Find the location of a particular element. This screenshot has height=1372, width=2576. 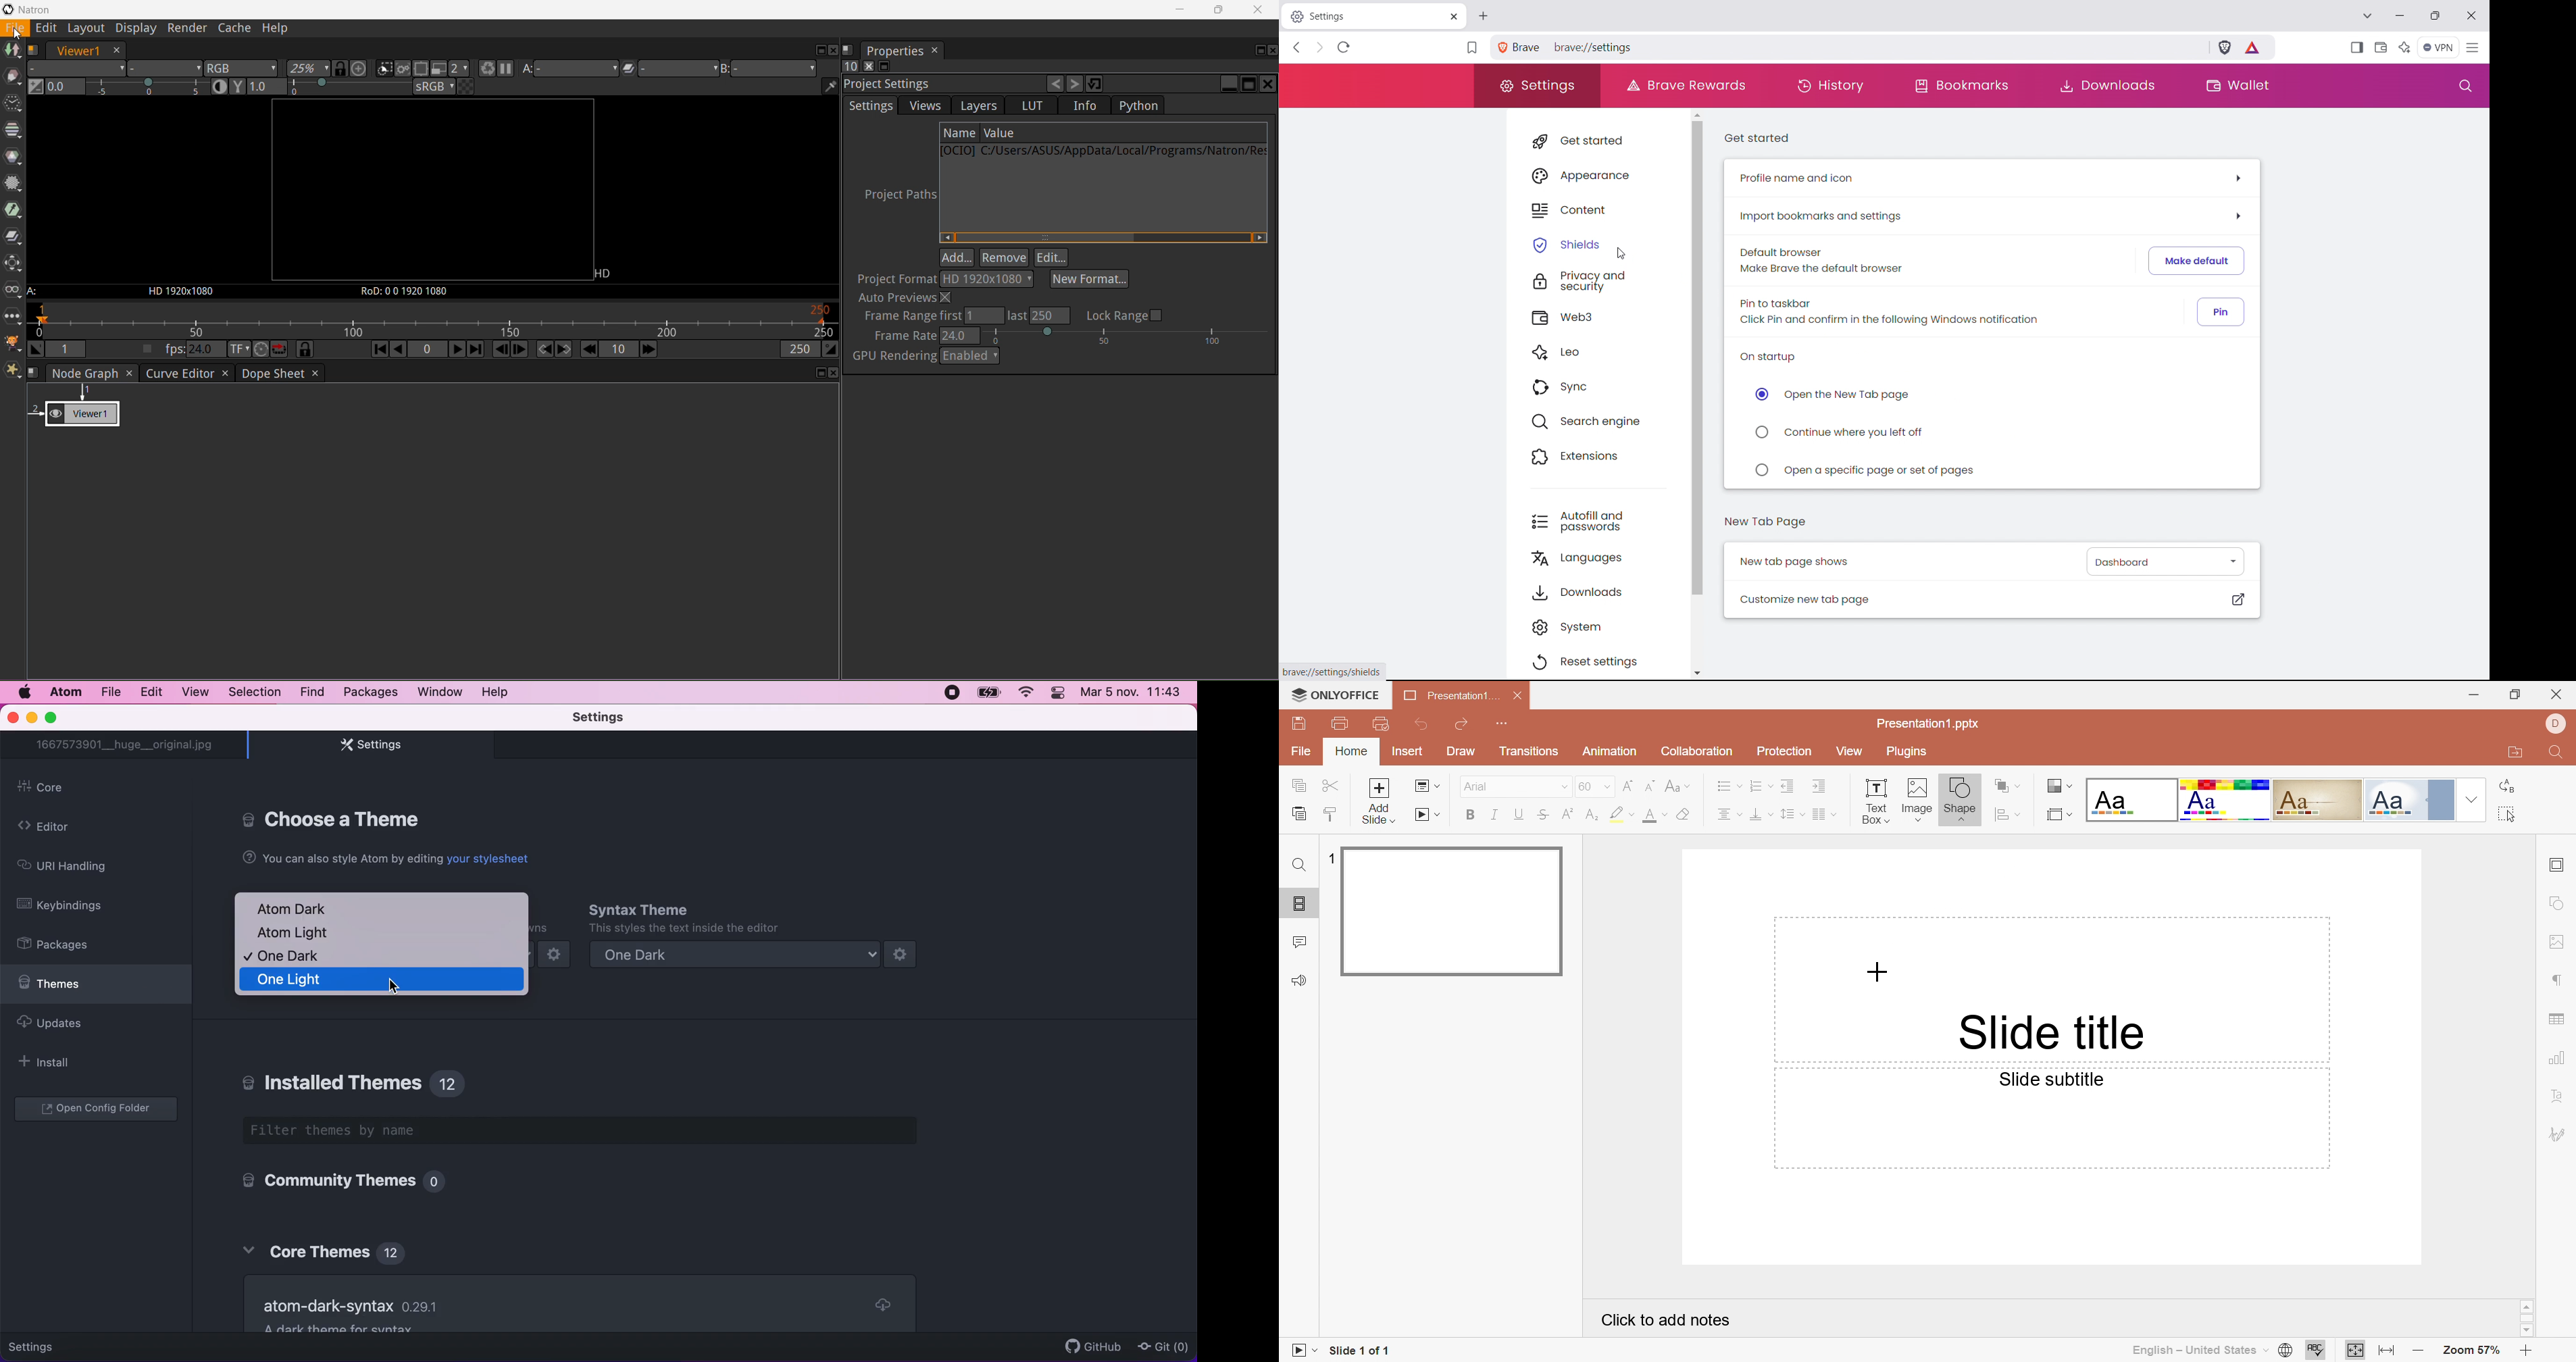

Select all is located at coordinates (2506, 813).